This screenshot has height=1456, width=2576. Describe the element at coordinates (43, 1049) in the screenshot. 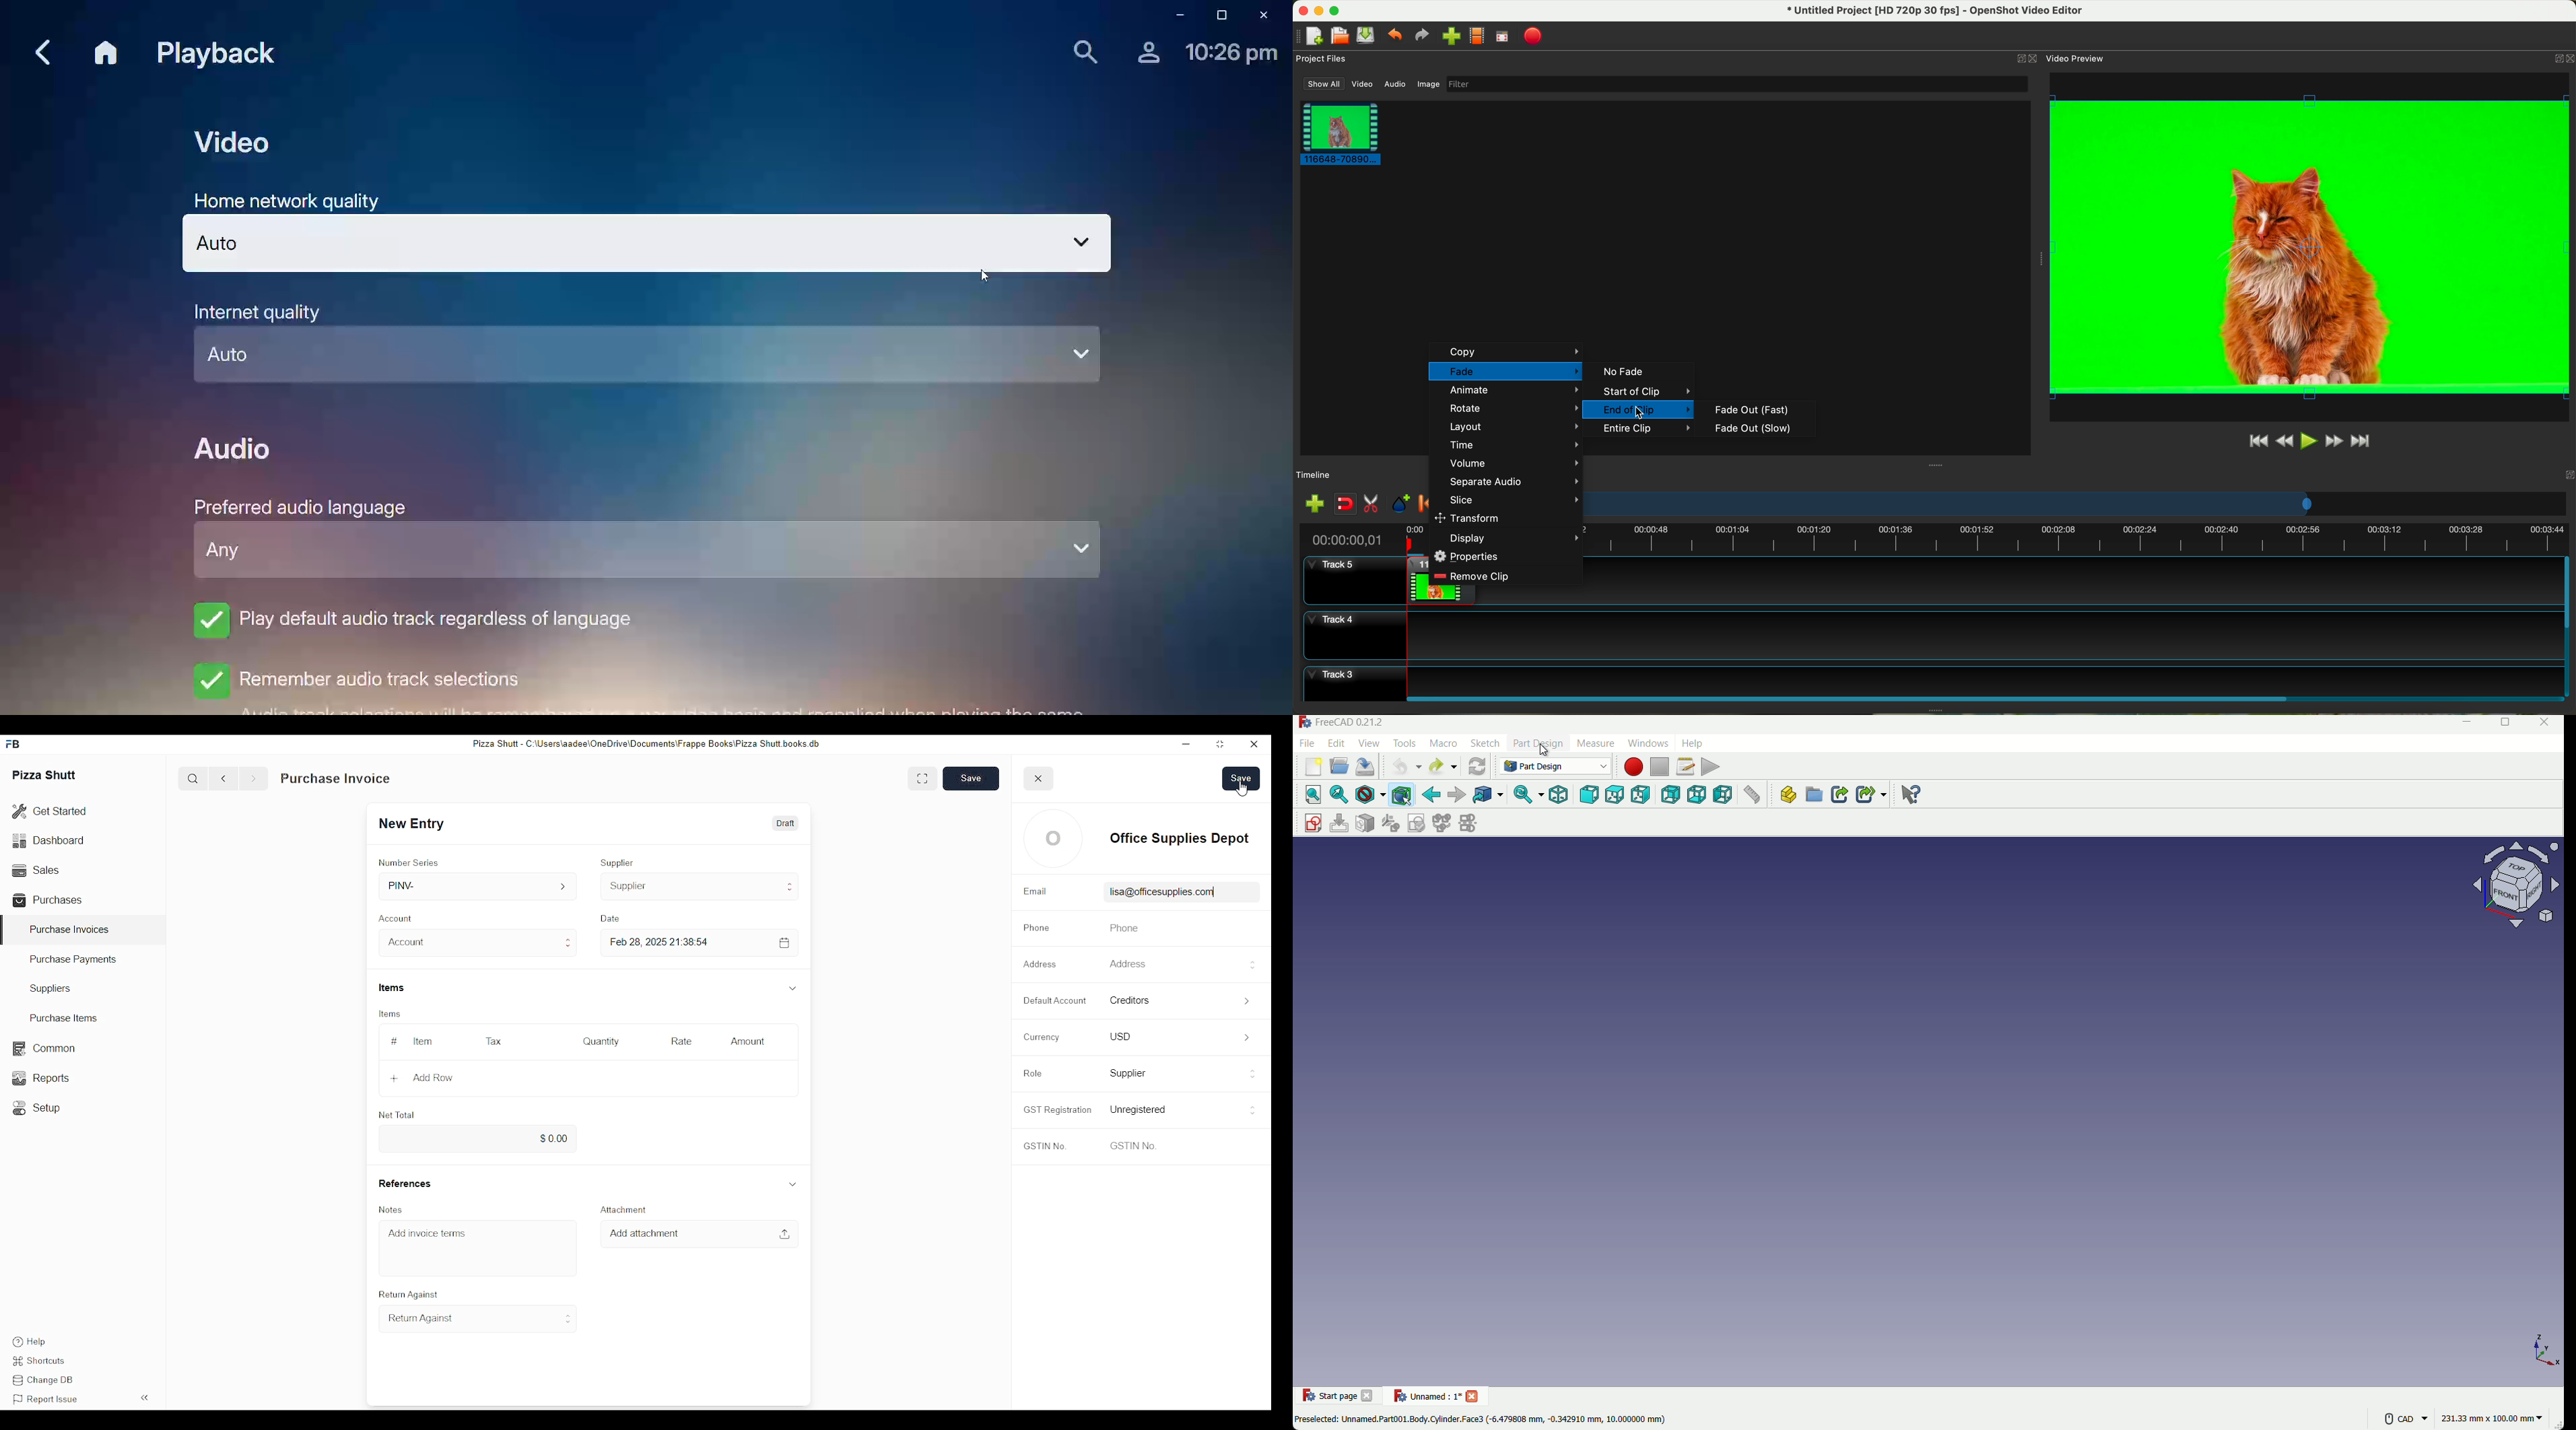

I see `Common` at that location.